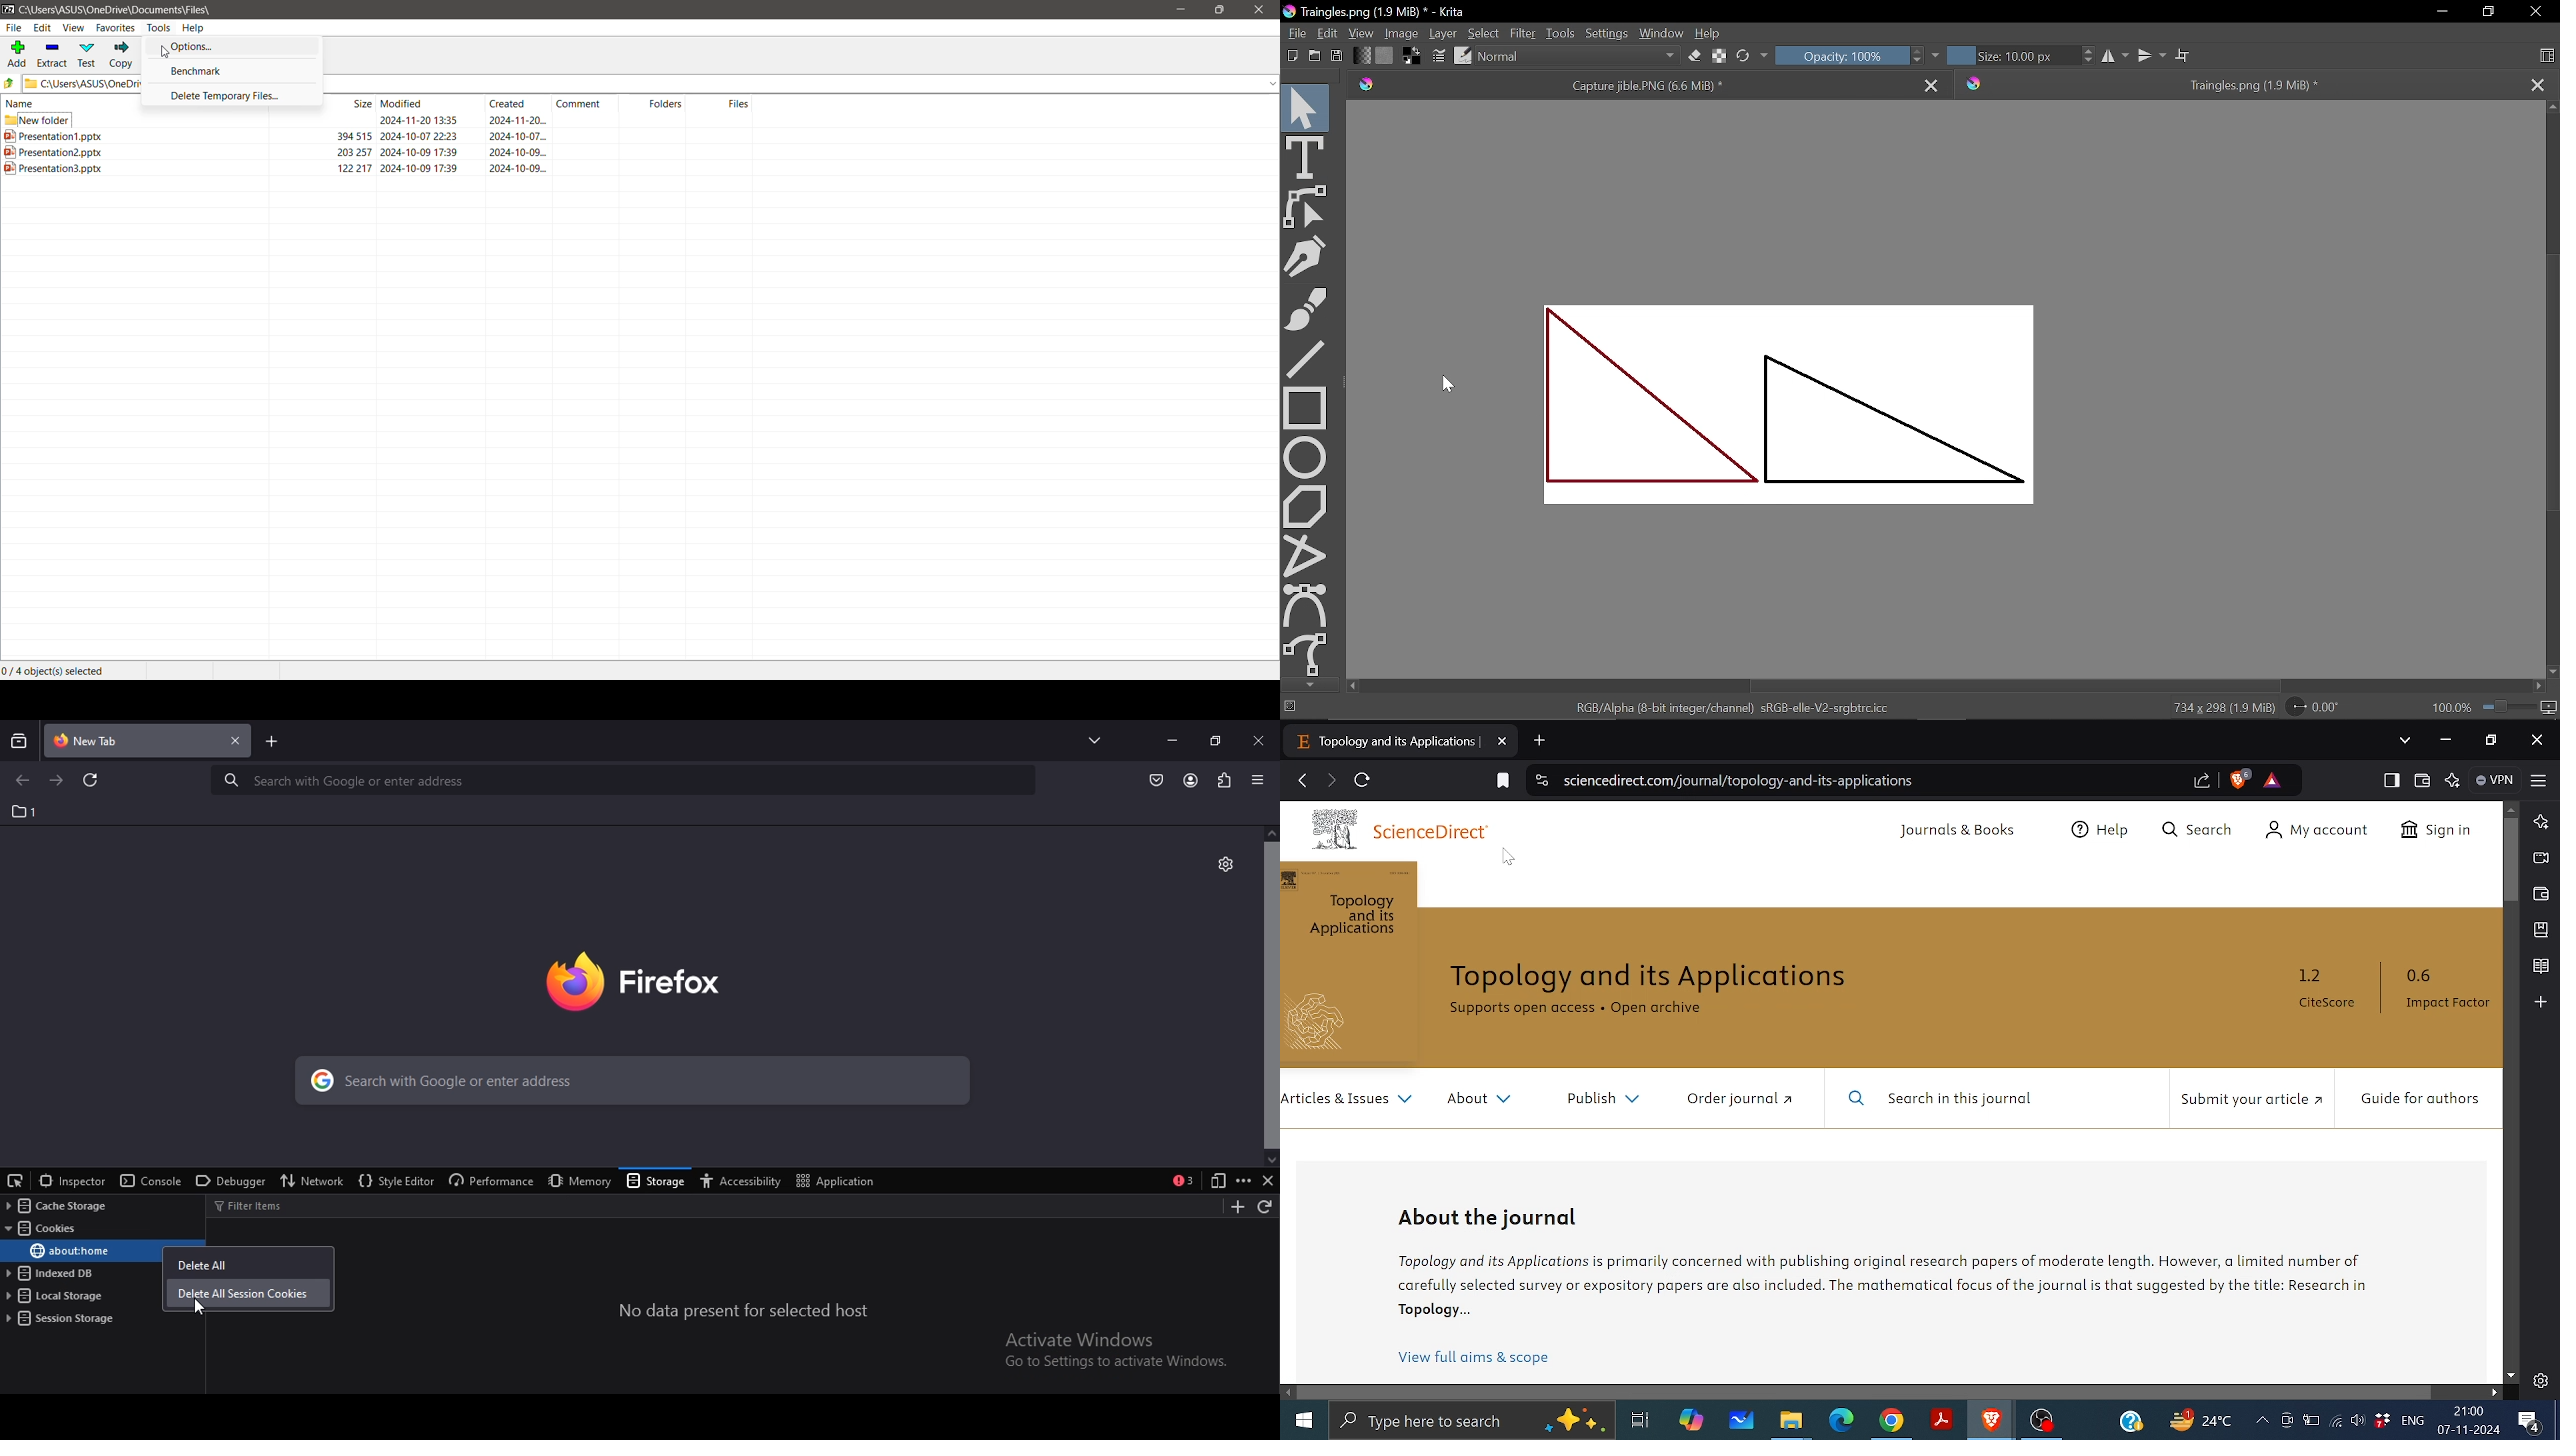 The width and height of the screenshot is (2576, 1456). Describe the element at coordinates (2320, 993) in the screenshot. I see `12
Citescore` at that location.